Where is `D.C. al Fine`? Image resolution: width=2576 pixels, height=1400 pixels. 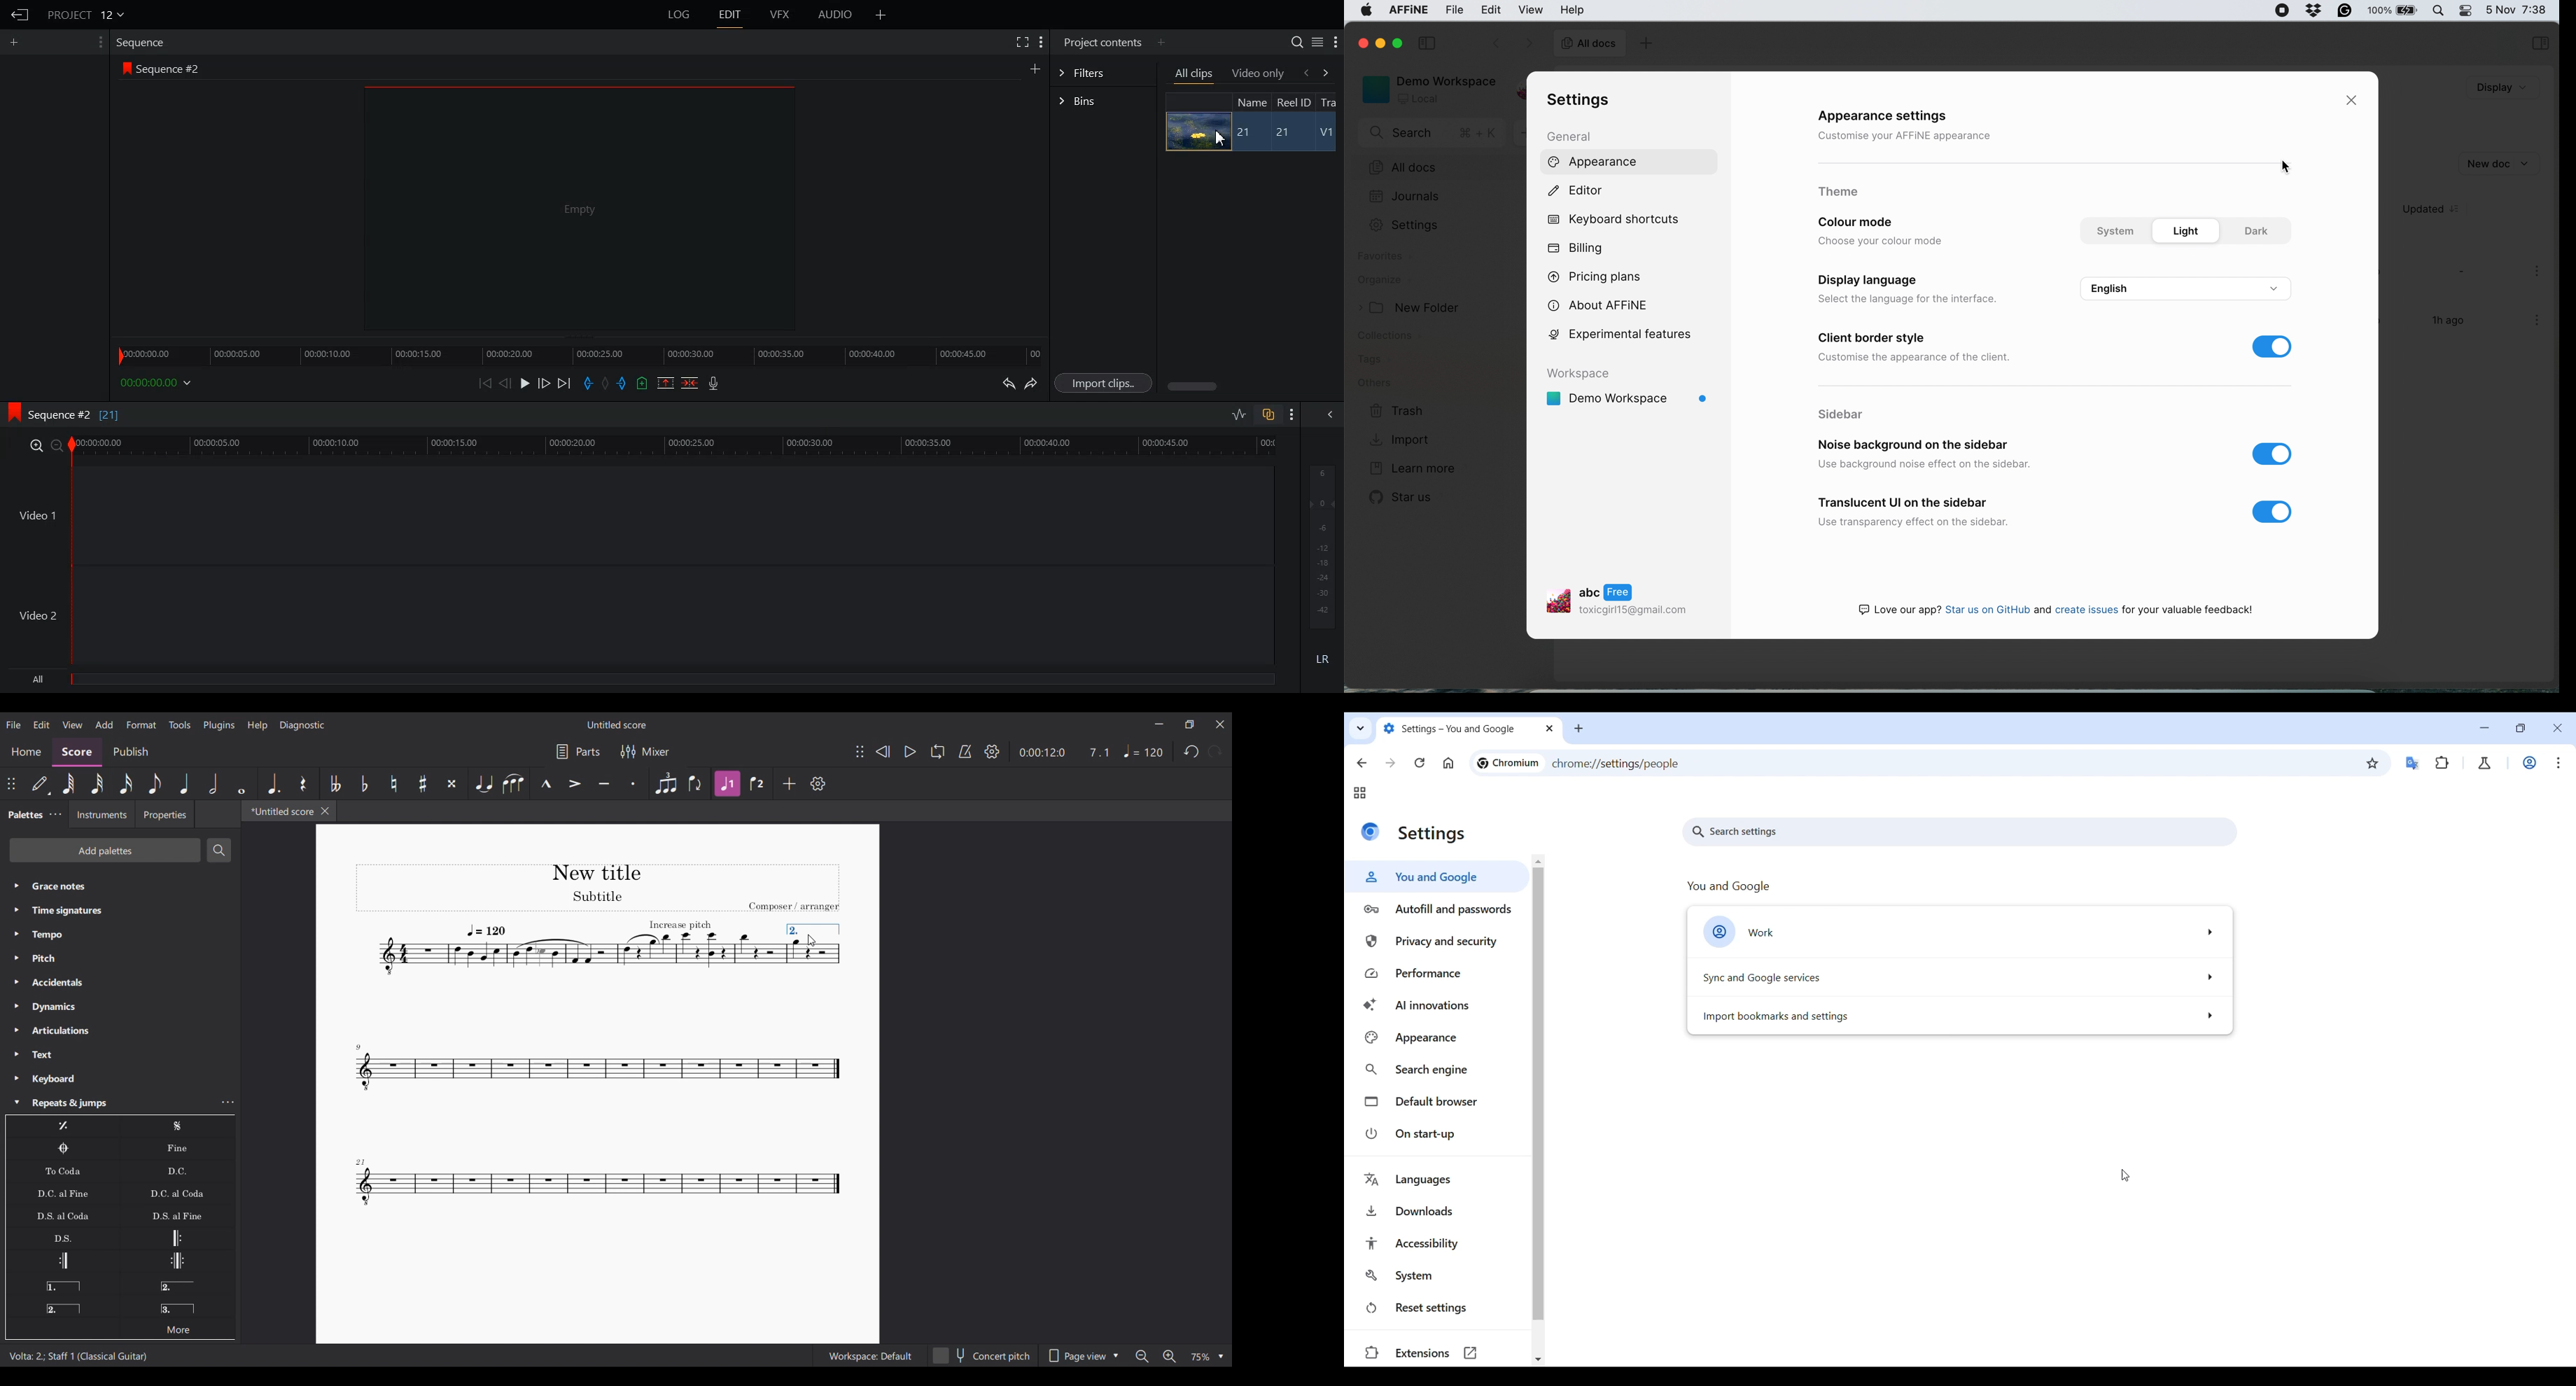
D.C. al Fine is located at coordinates (63, 1193).